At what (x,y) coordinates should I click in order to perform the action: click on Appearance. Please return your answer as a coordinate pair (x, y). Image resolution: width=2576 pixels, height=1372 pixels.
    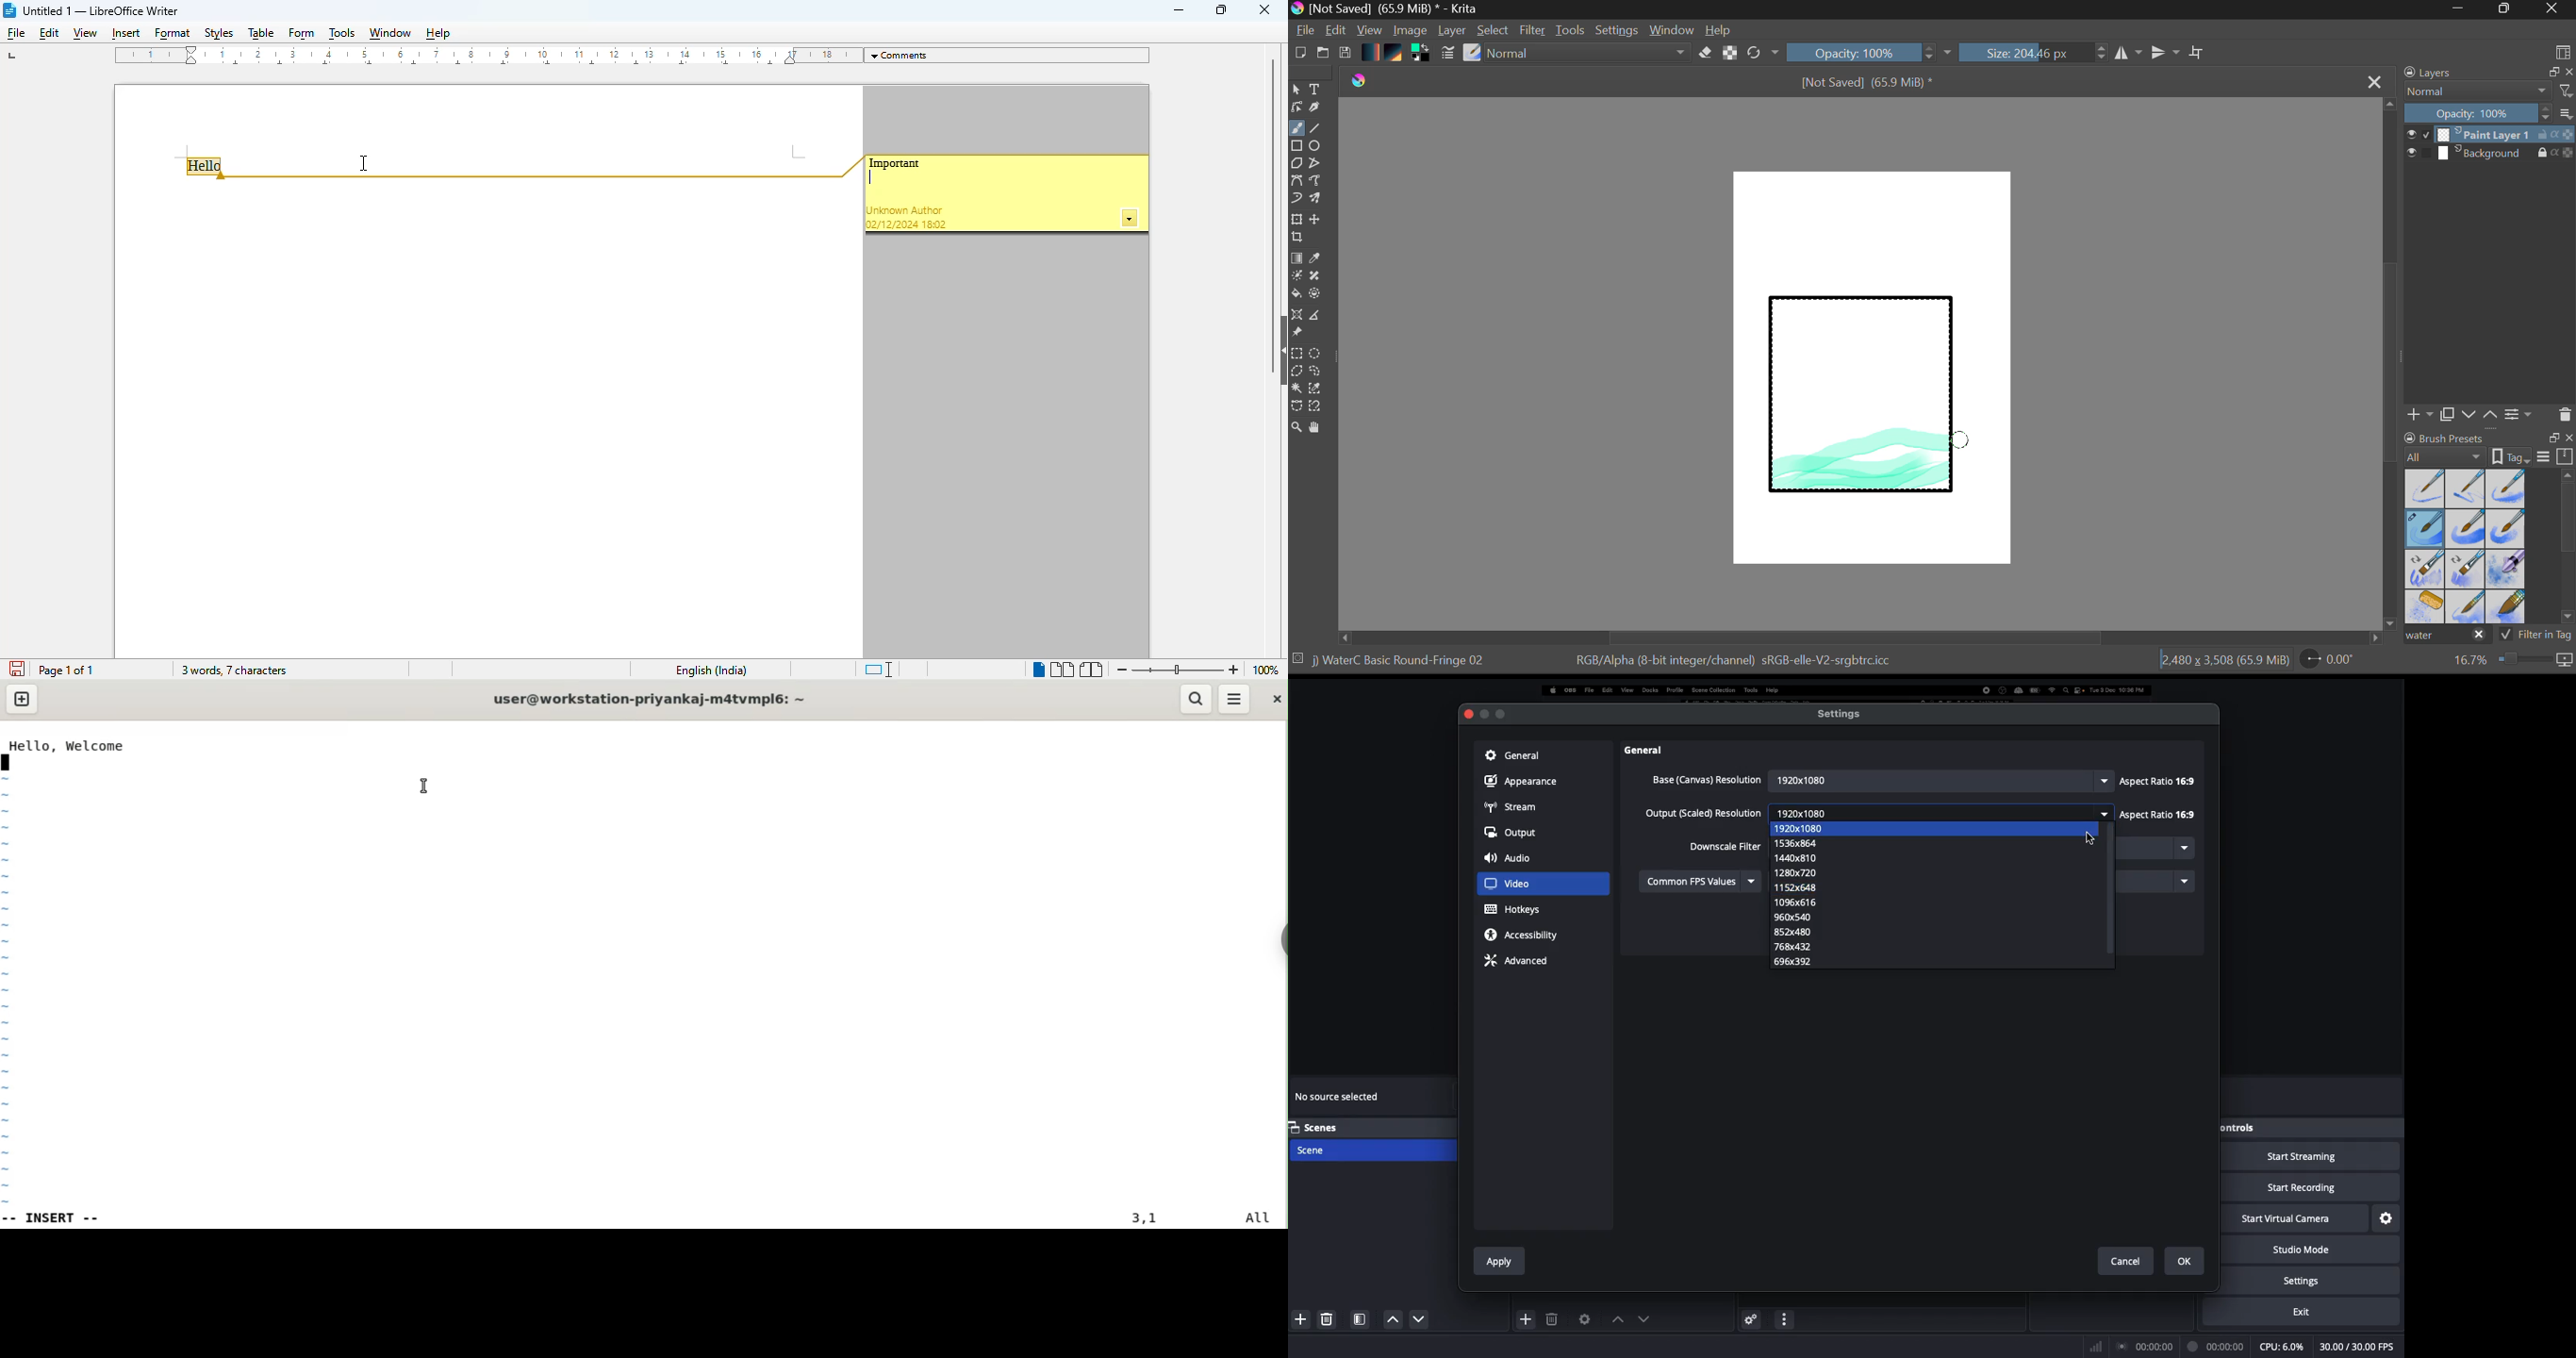
    Looking at the image, I should click on (1525, 780).